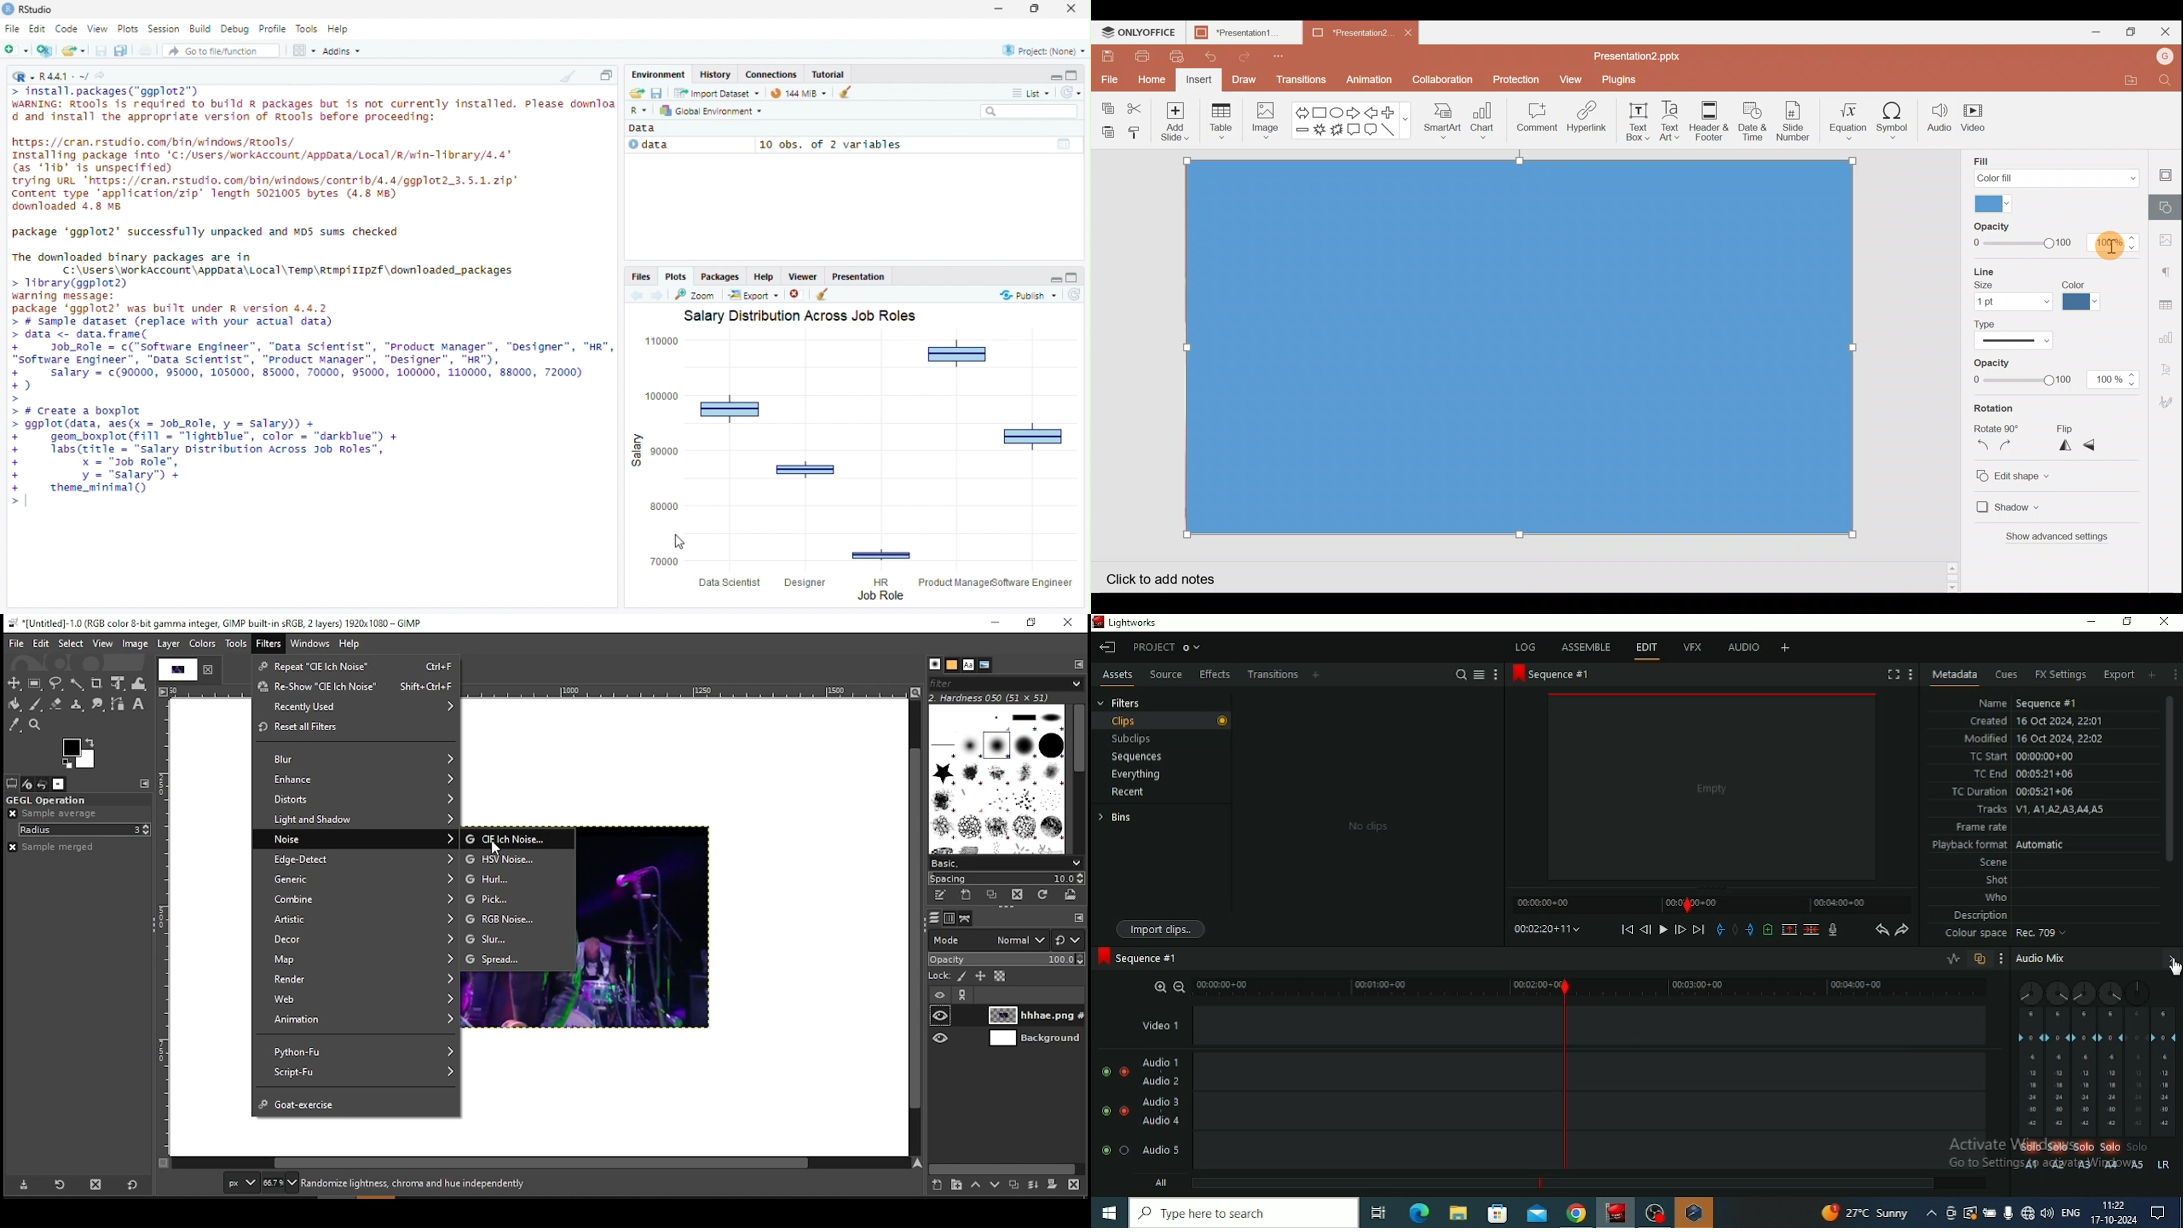 Image resolution: width=2184 pixels, height=1232 pixels. I want to click on print the current file, so click(147, 50).